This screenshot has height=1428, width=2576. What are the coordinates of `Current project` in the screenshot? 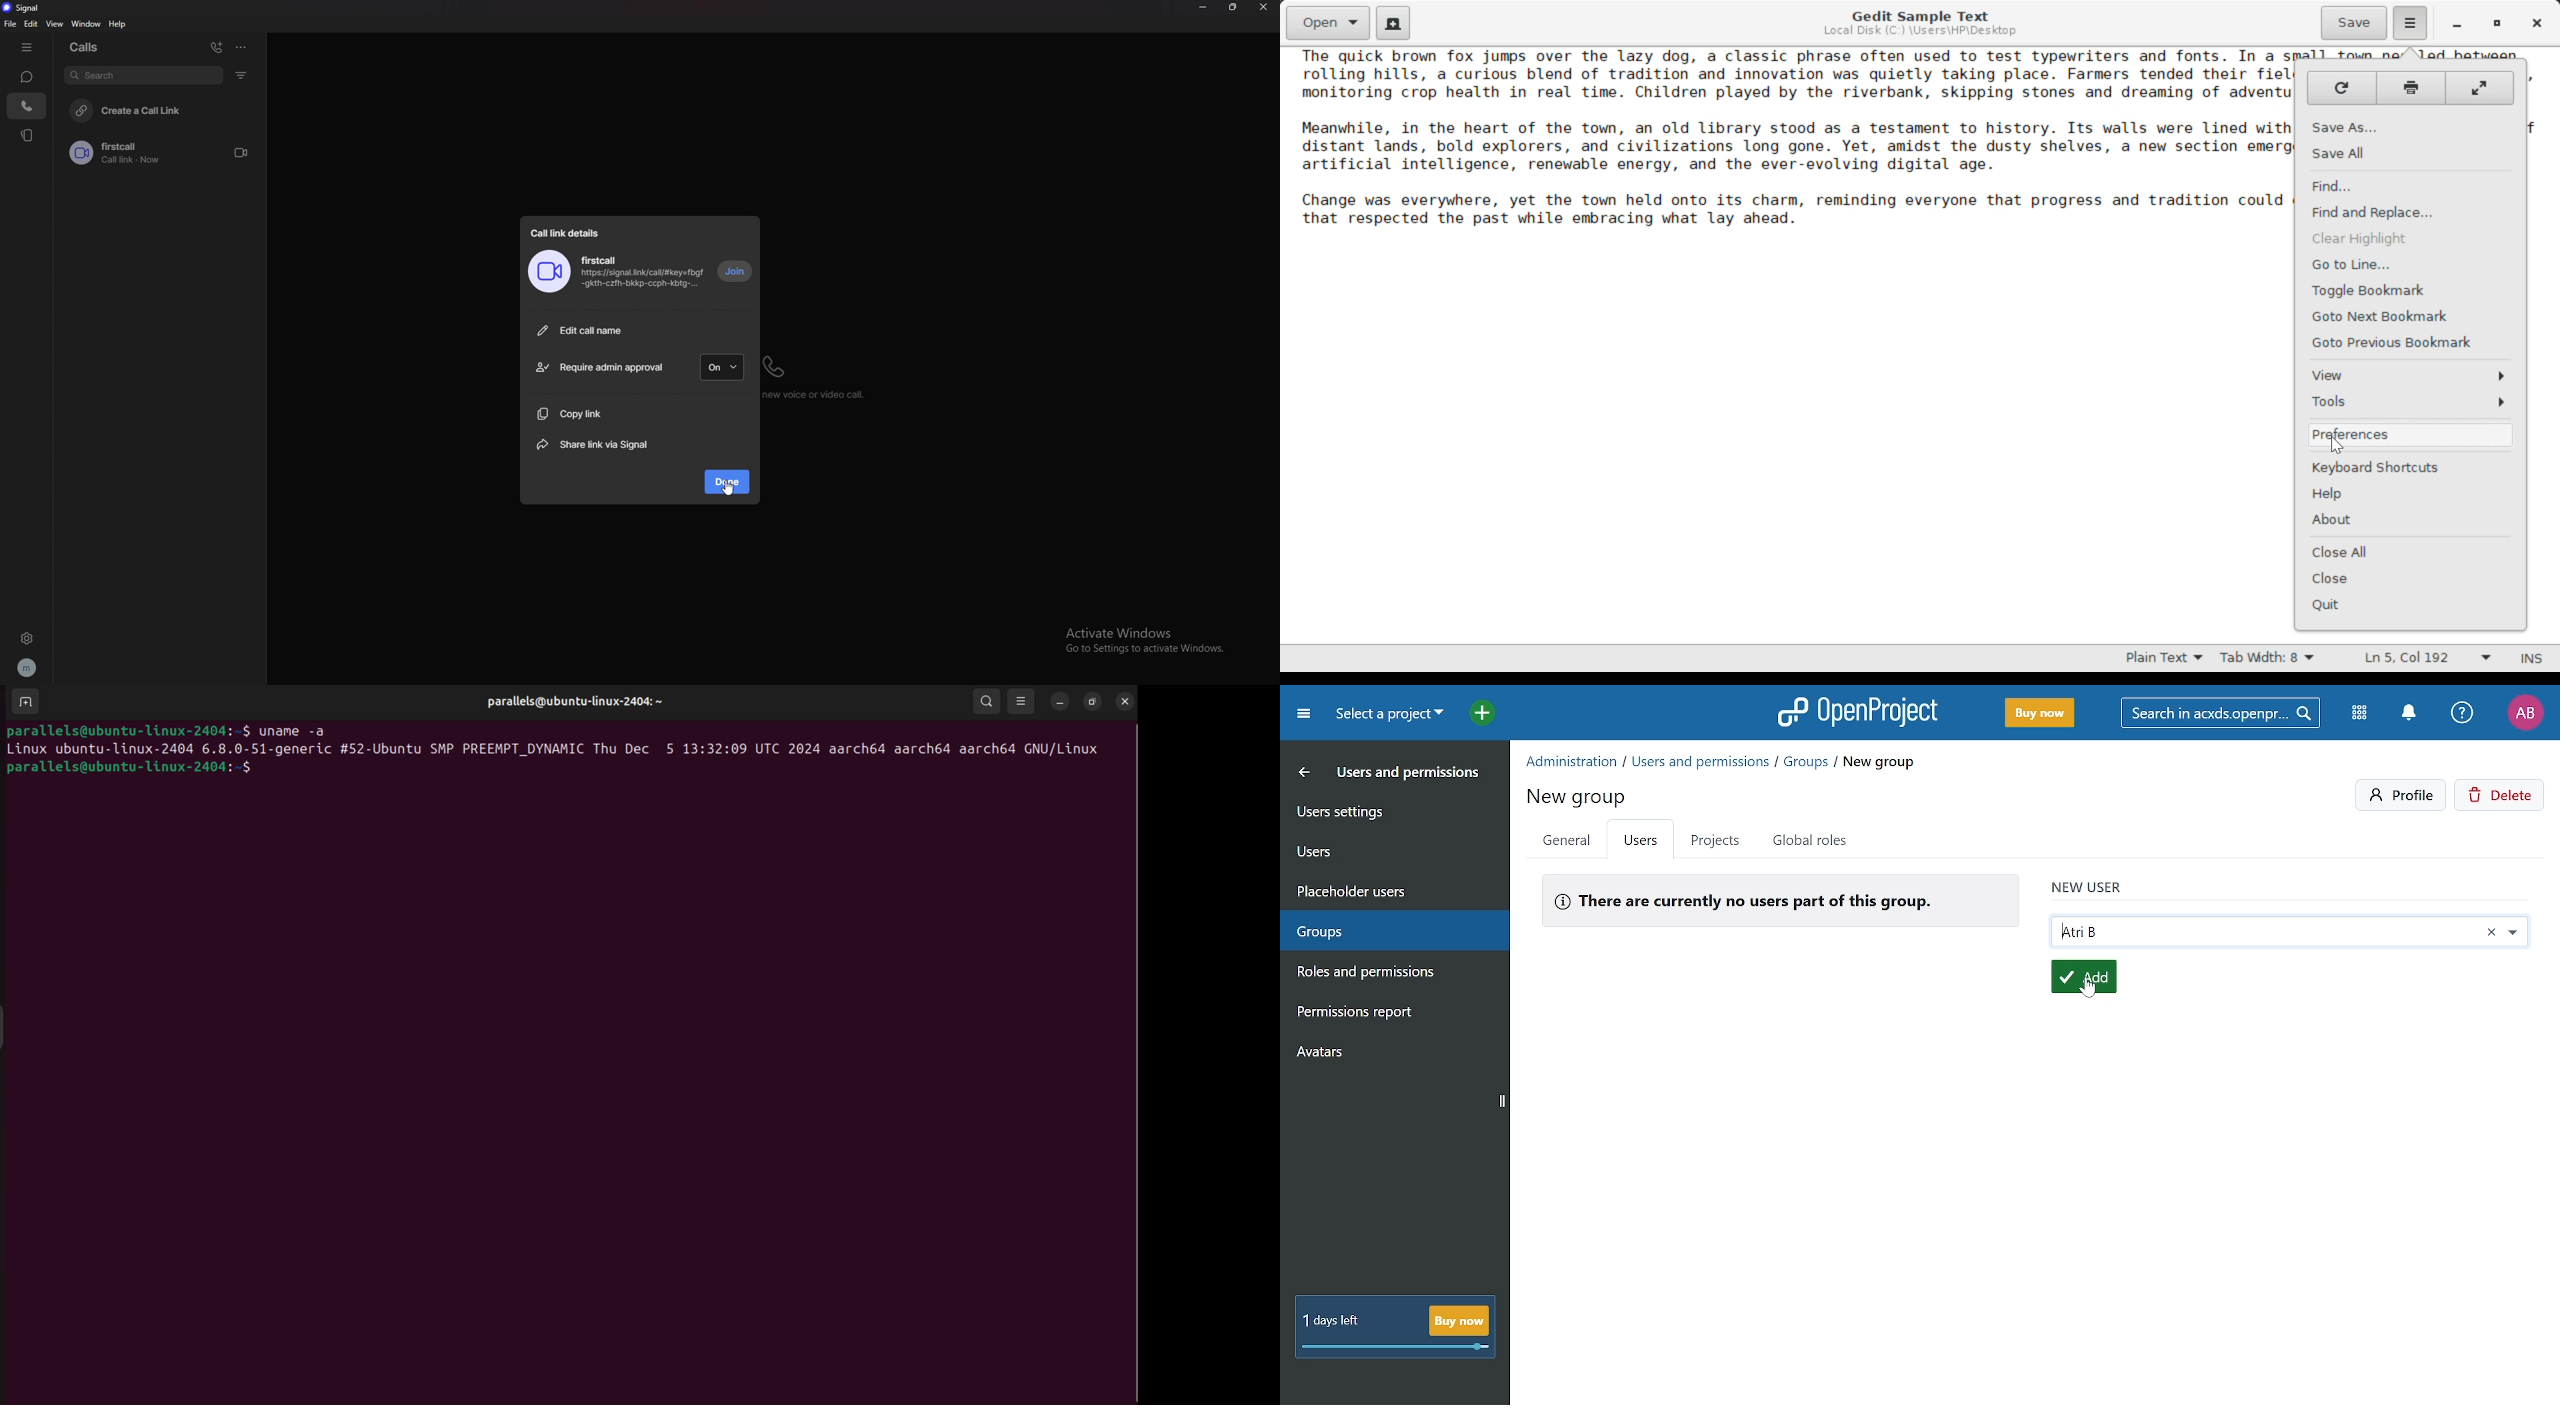 It's located at (1387, 716).